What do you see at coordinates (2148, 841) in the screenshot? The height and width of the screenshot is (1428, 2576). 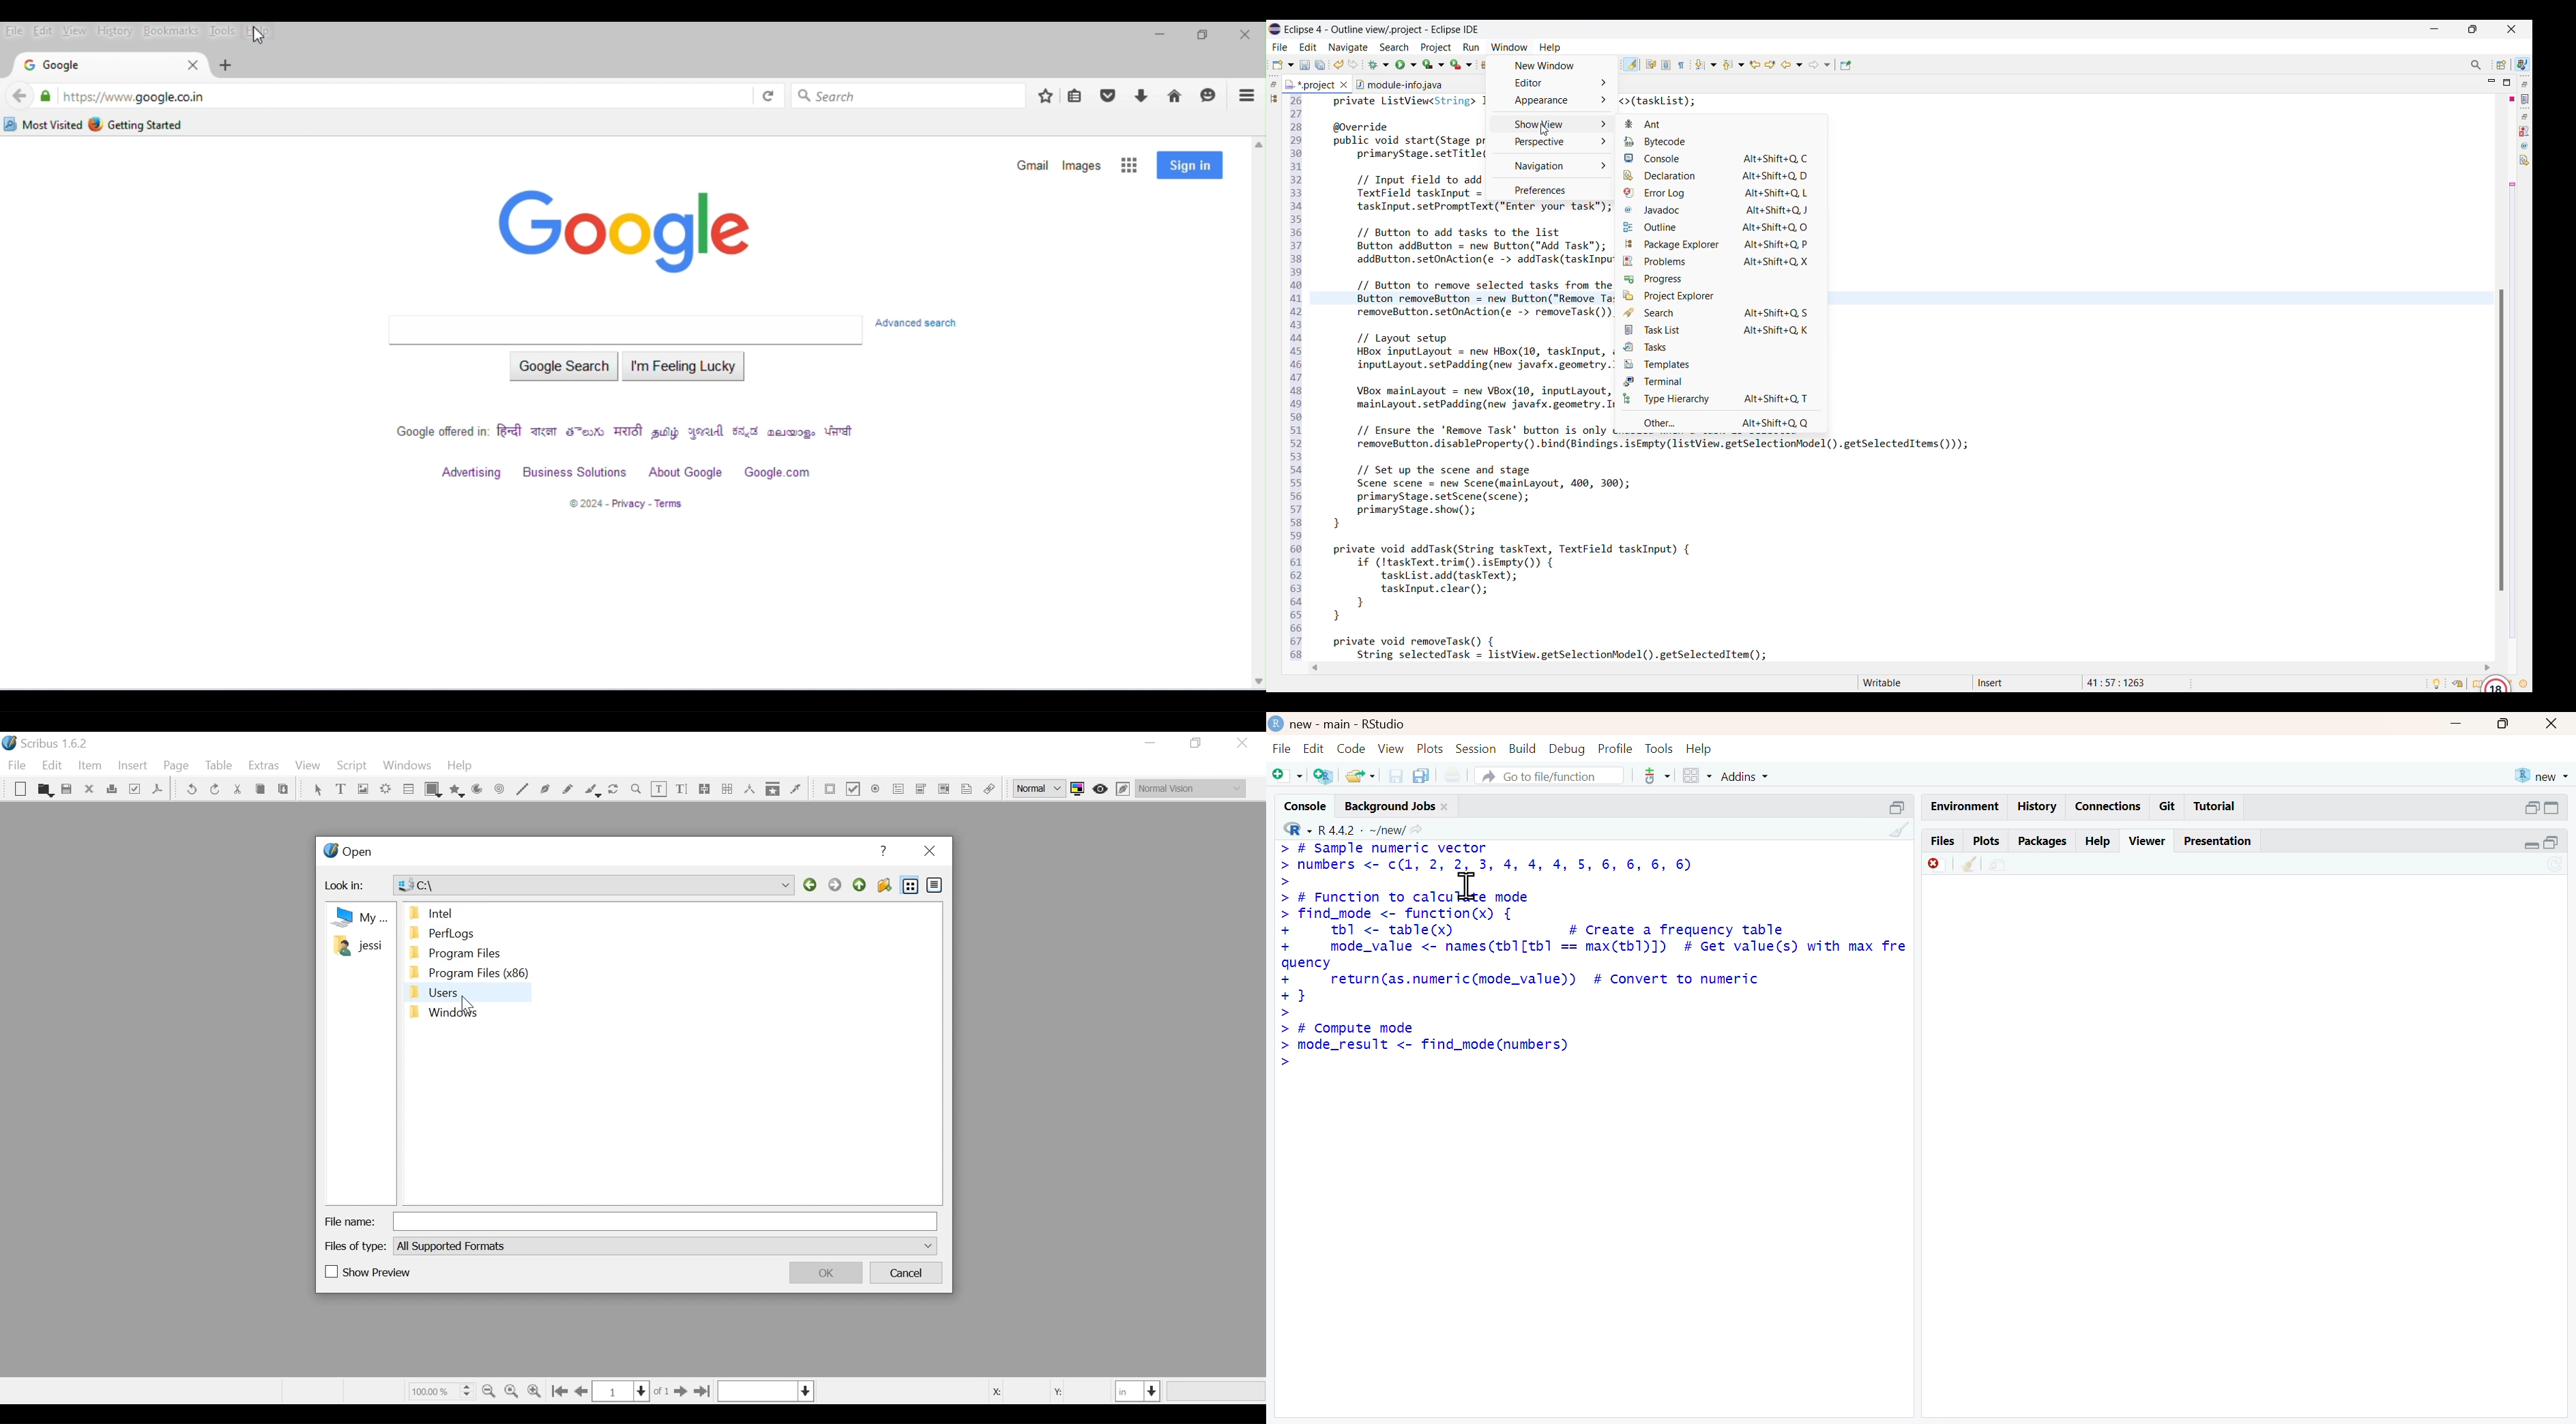 I see `viewer` at bounding box center [2148, 841].